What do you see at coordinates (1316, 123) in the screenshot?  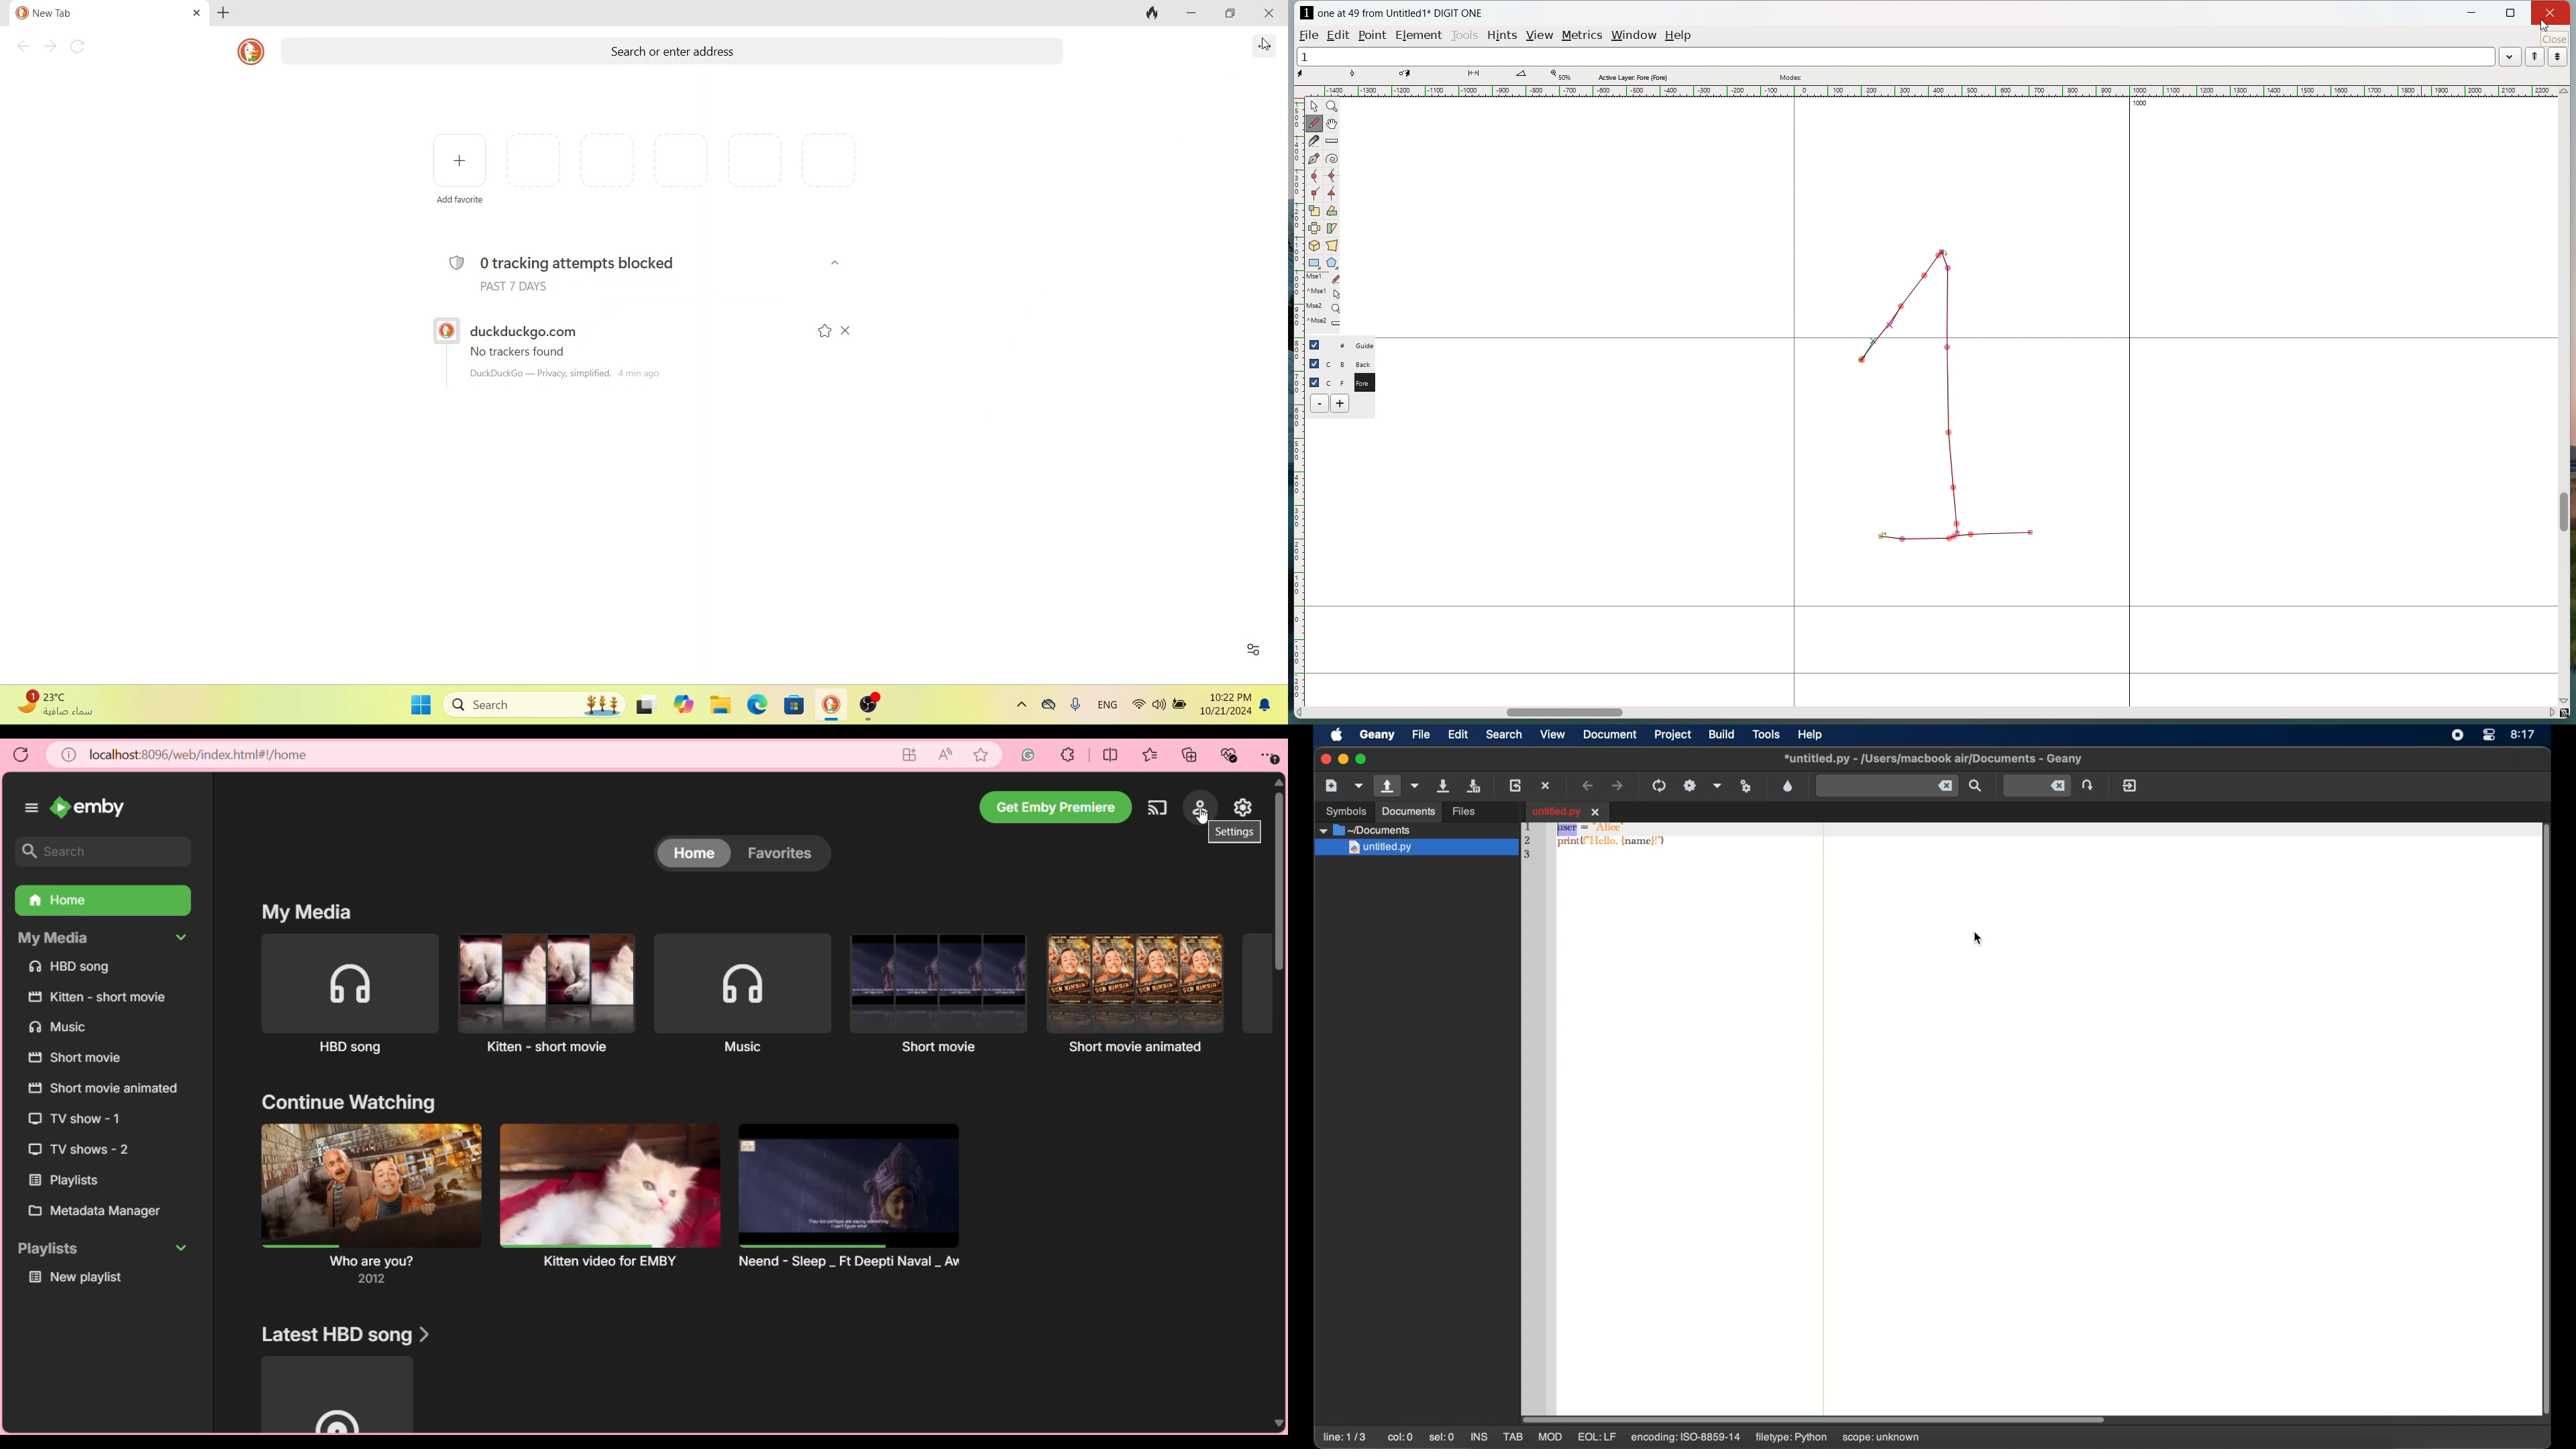 I see `draw freehand curve ` at bounding box center [1316, 123].